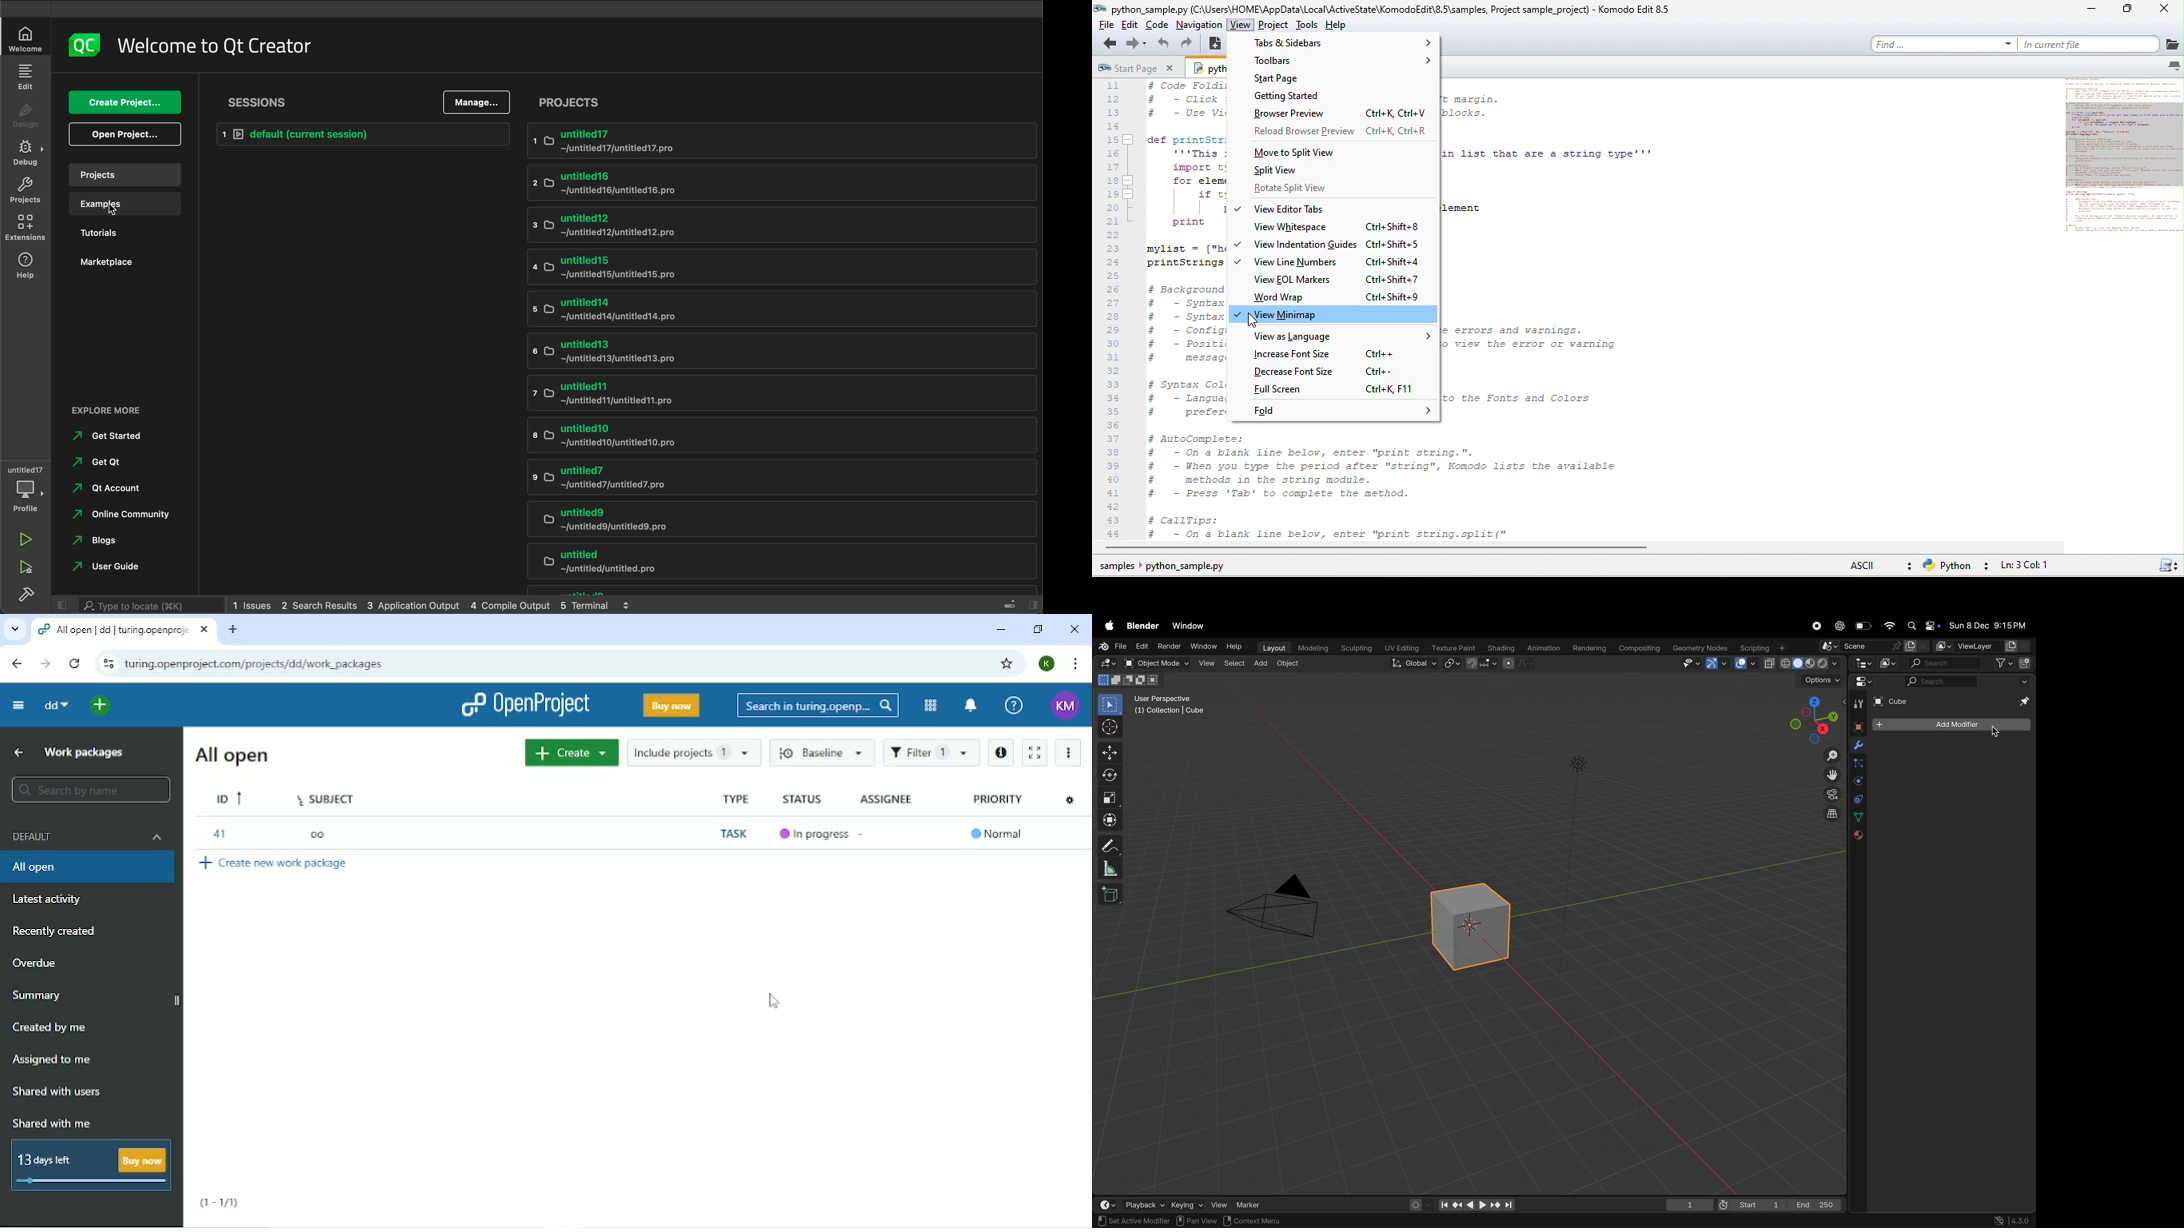  I want to click on turing.openproject.com/projects/dd/work_packages, so click(256, 663).